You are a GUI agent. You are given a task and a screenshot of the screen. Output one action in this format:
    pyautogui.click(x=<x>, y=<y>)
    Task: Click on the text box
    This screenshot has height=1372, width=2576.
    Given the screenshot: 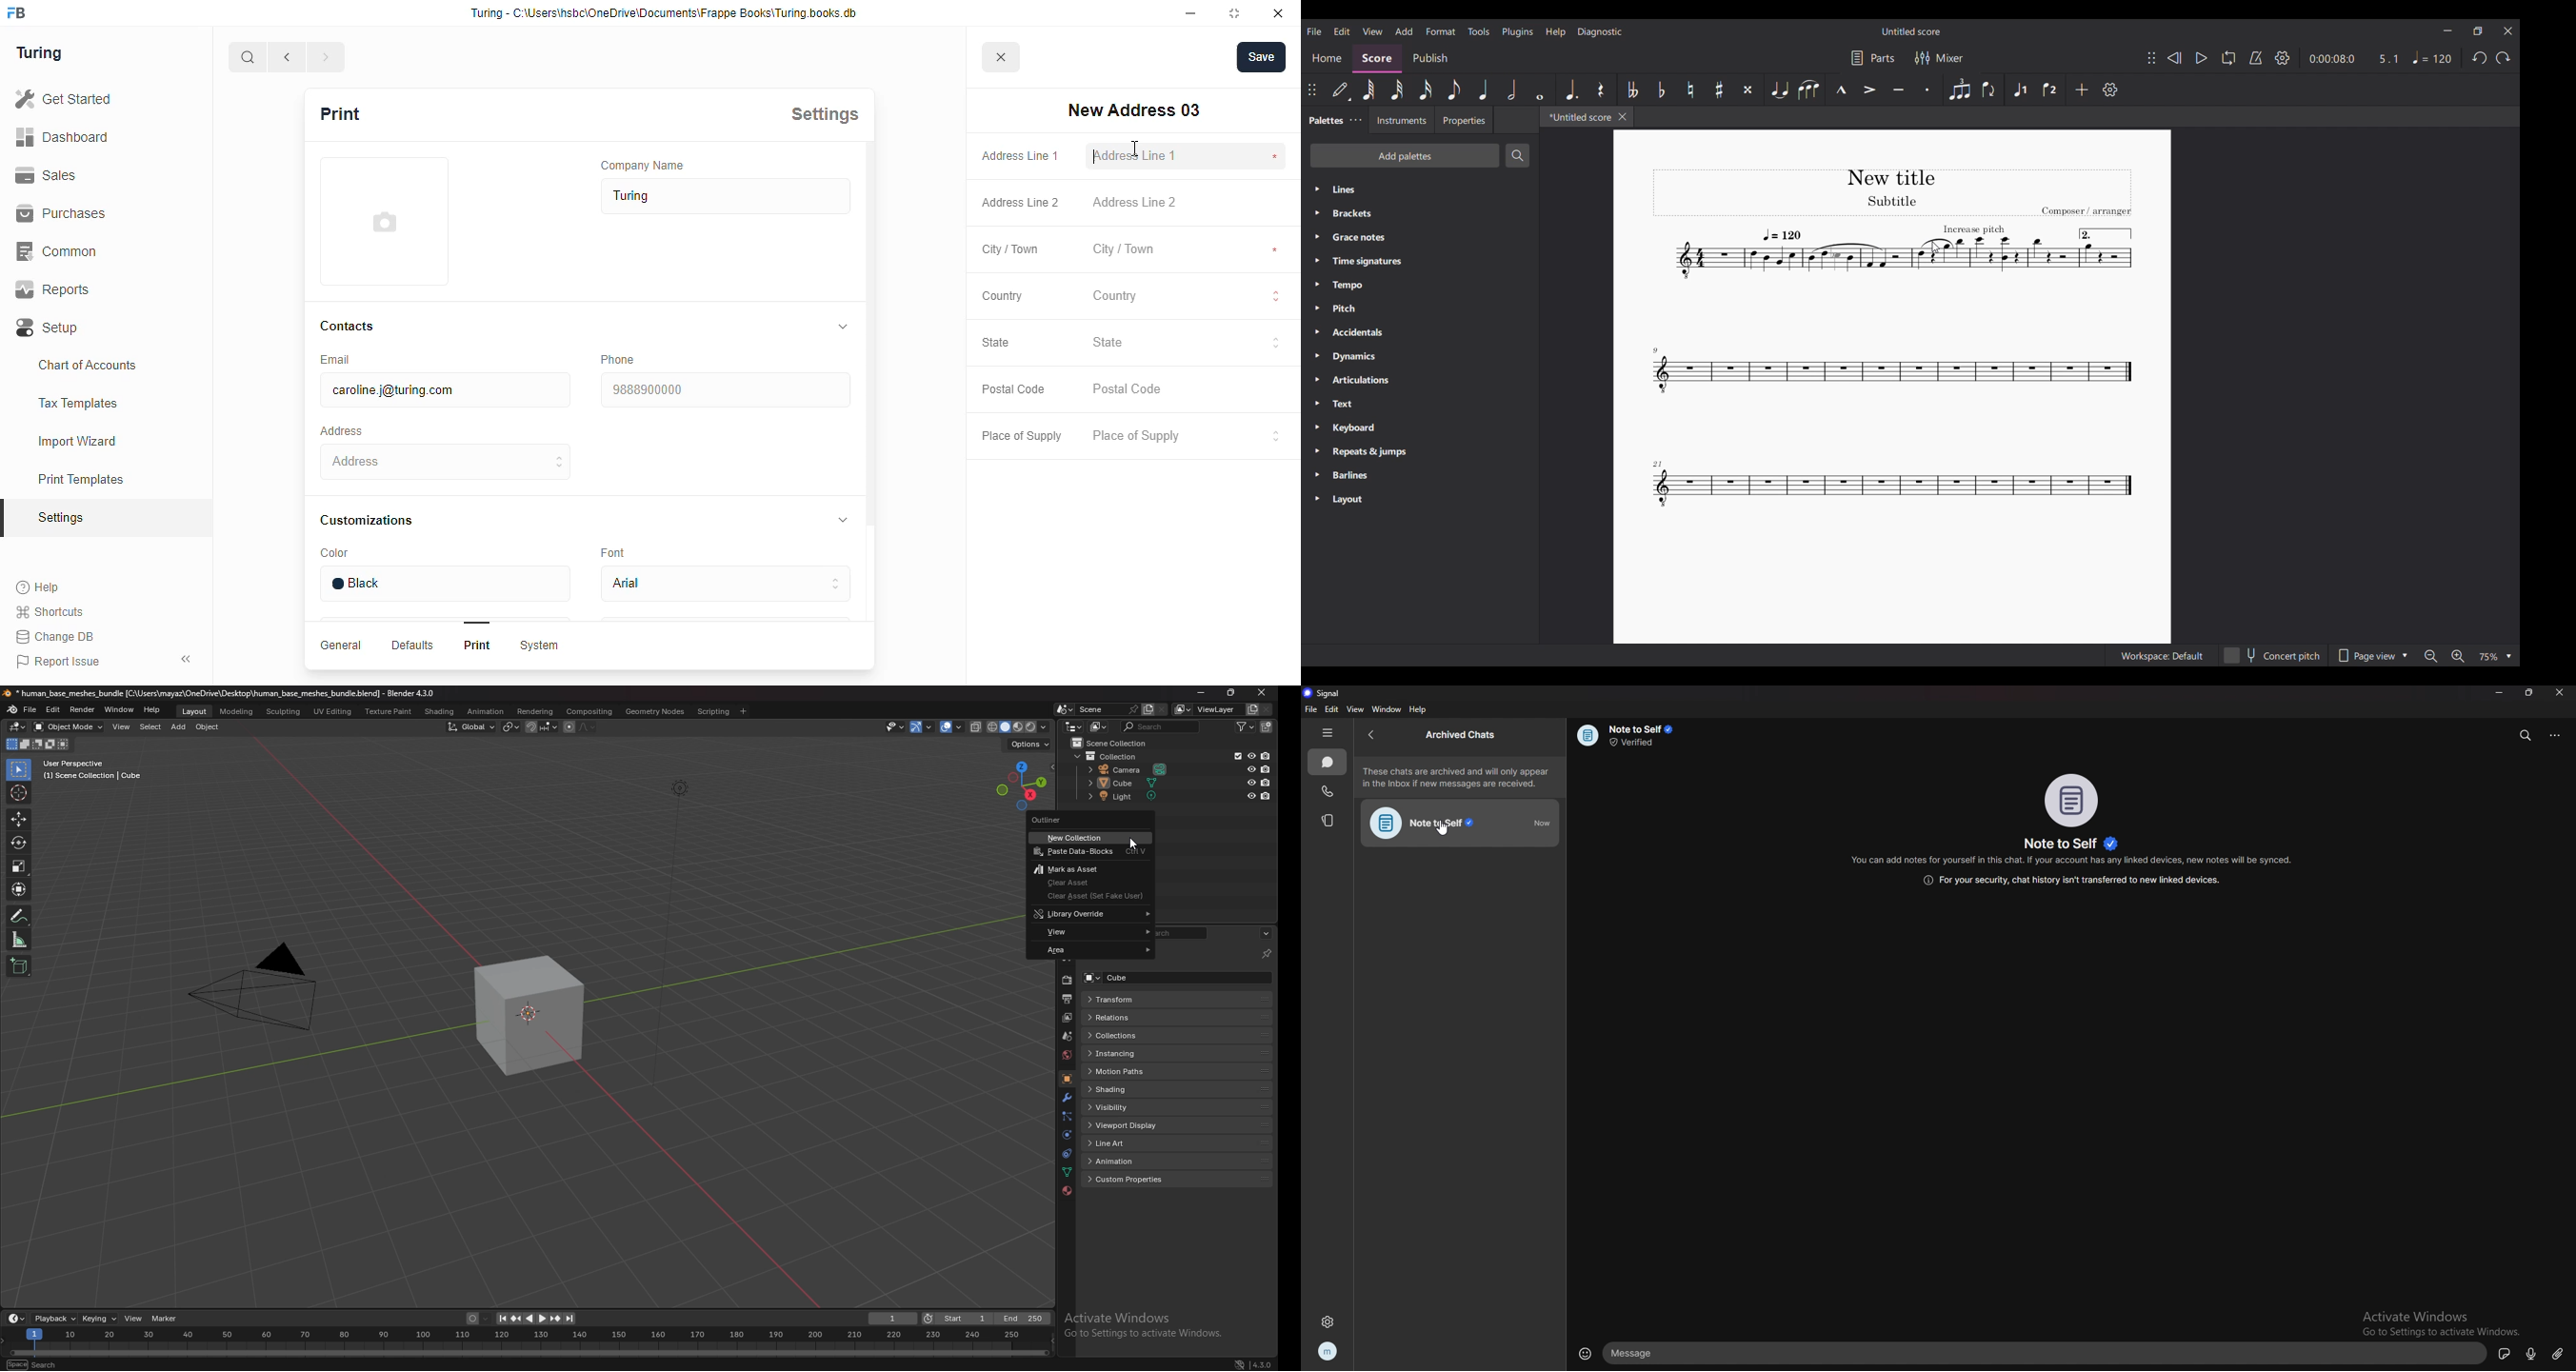 What is the action you would take?
    pyautogui.click(x=2048, y=1353)
    